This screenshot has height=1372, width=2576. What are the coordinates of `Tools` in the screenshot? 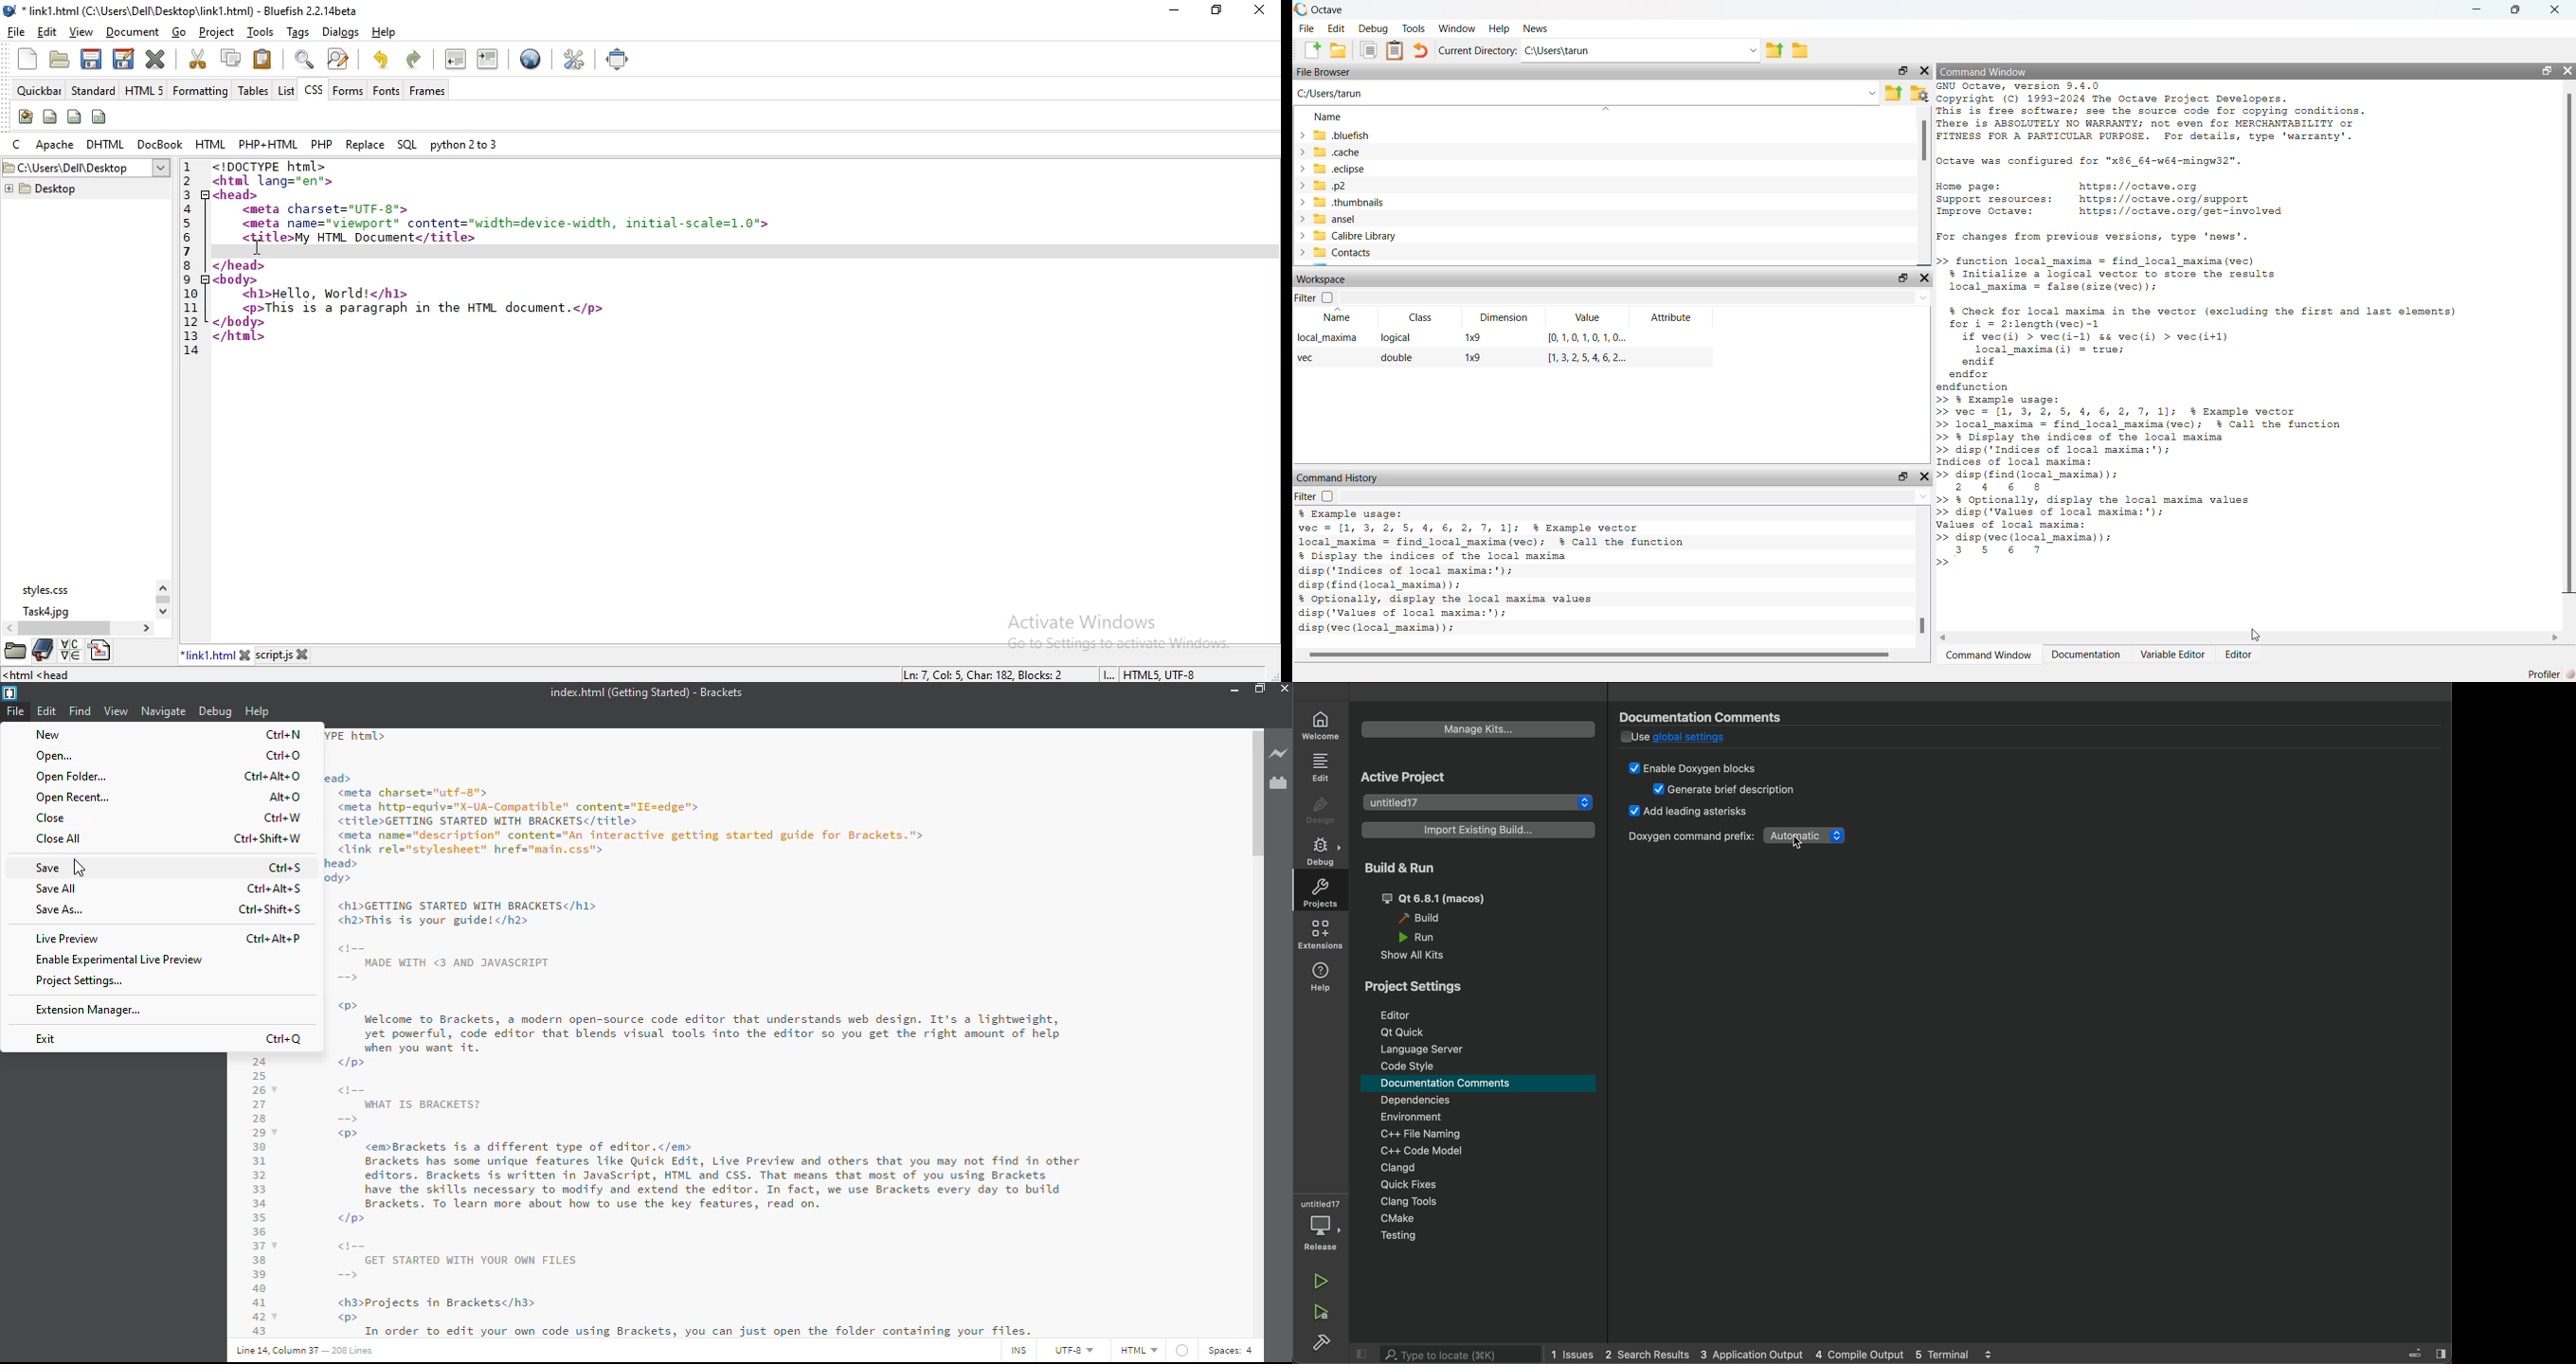 It's located at (1413, 28).